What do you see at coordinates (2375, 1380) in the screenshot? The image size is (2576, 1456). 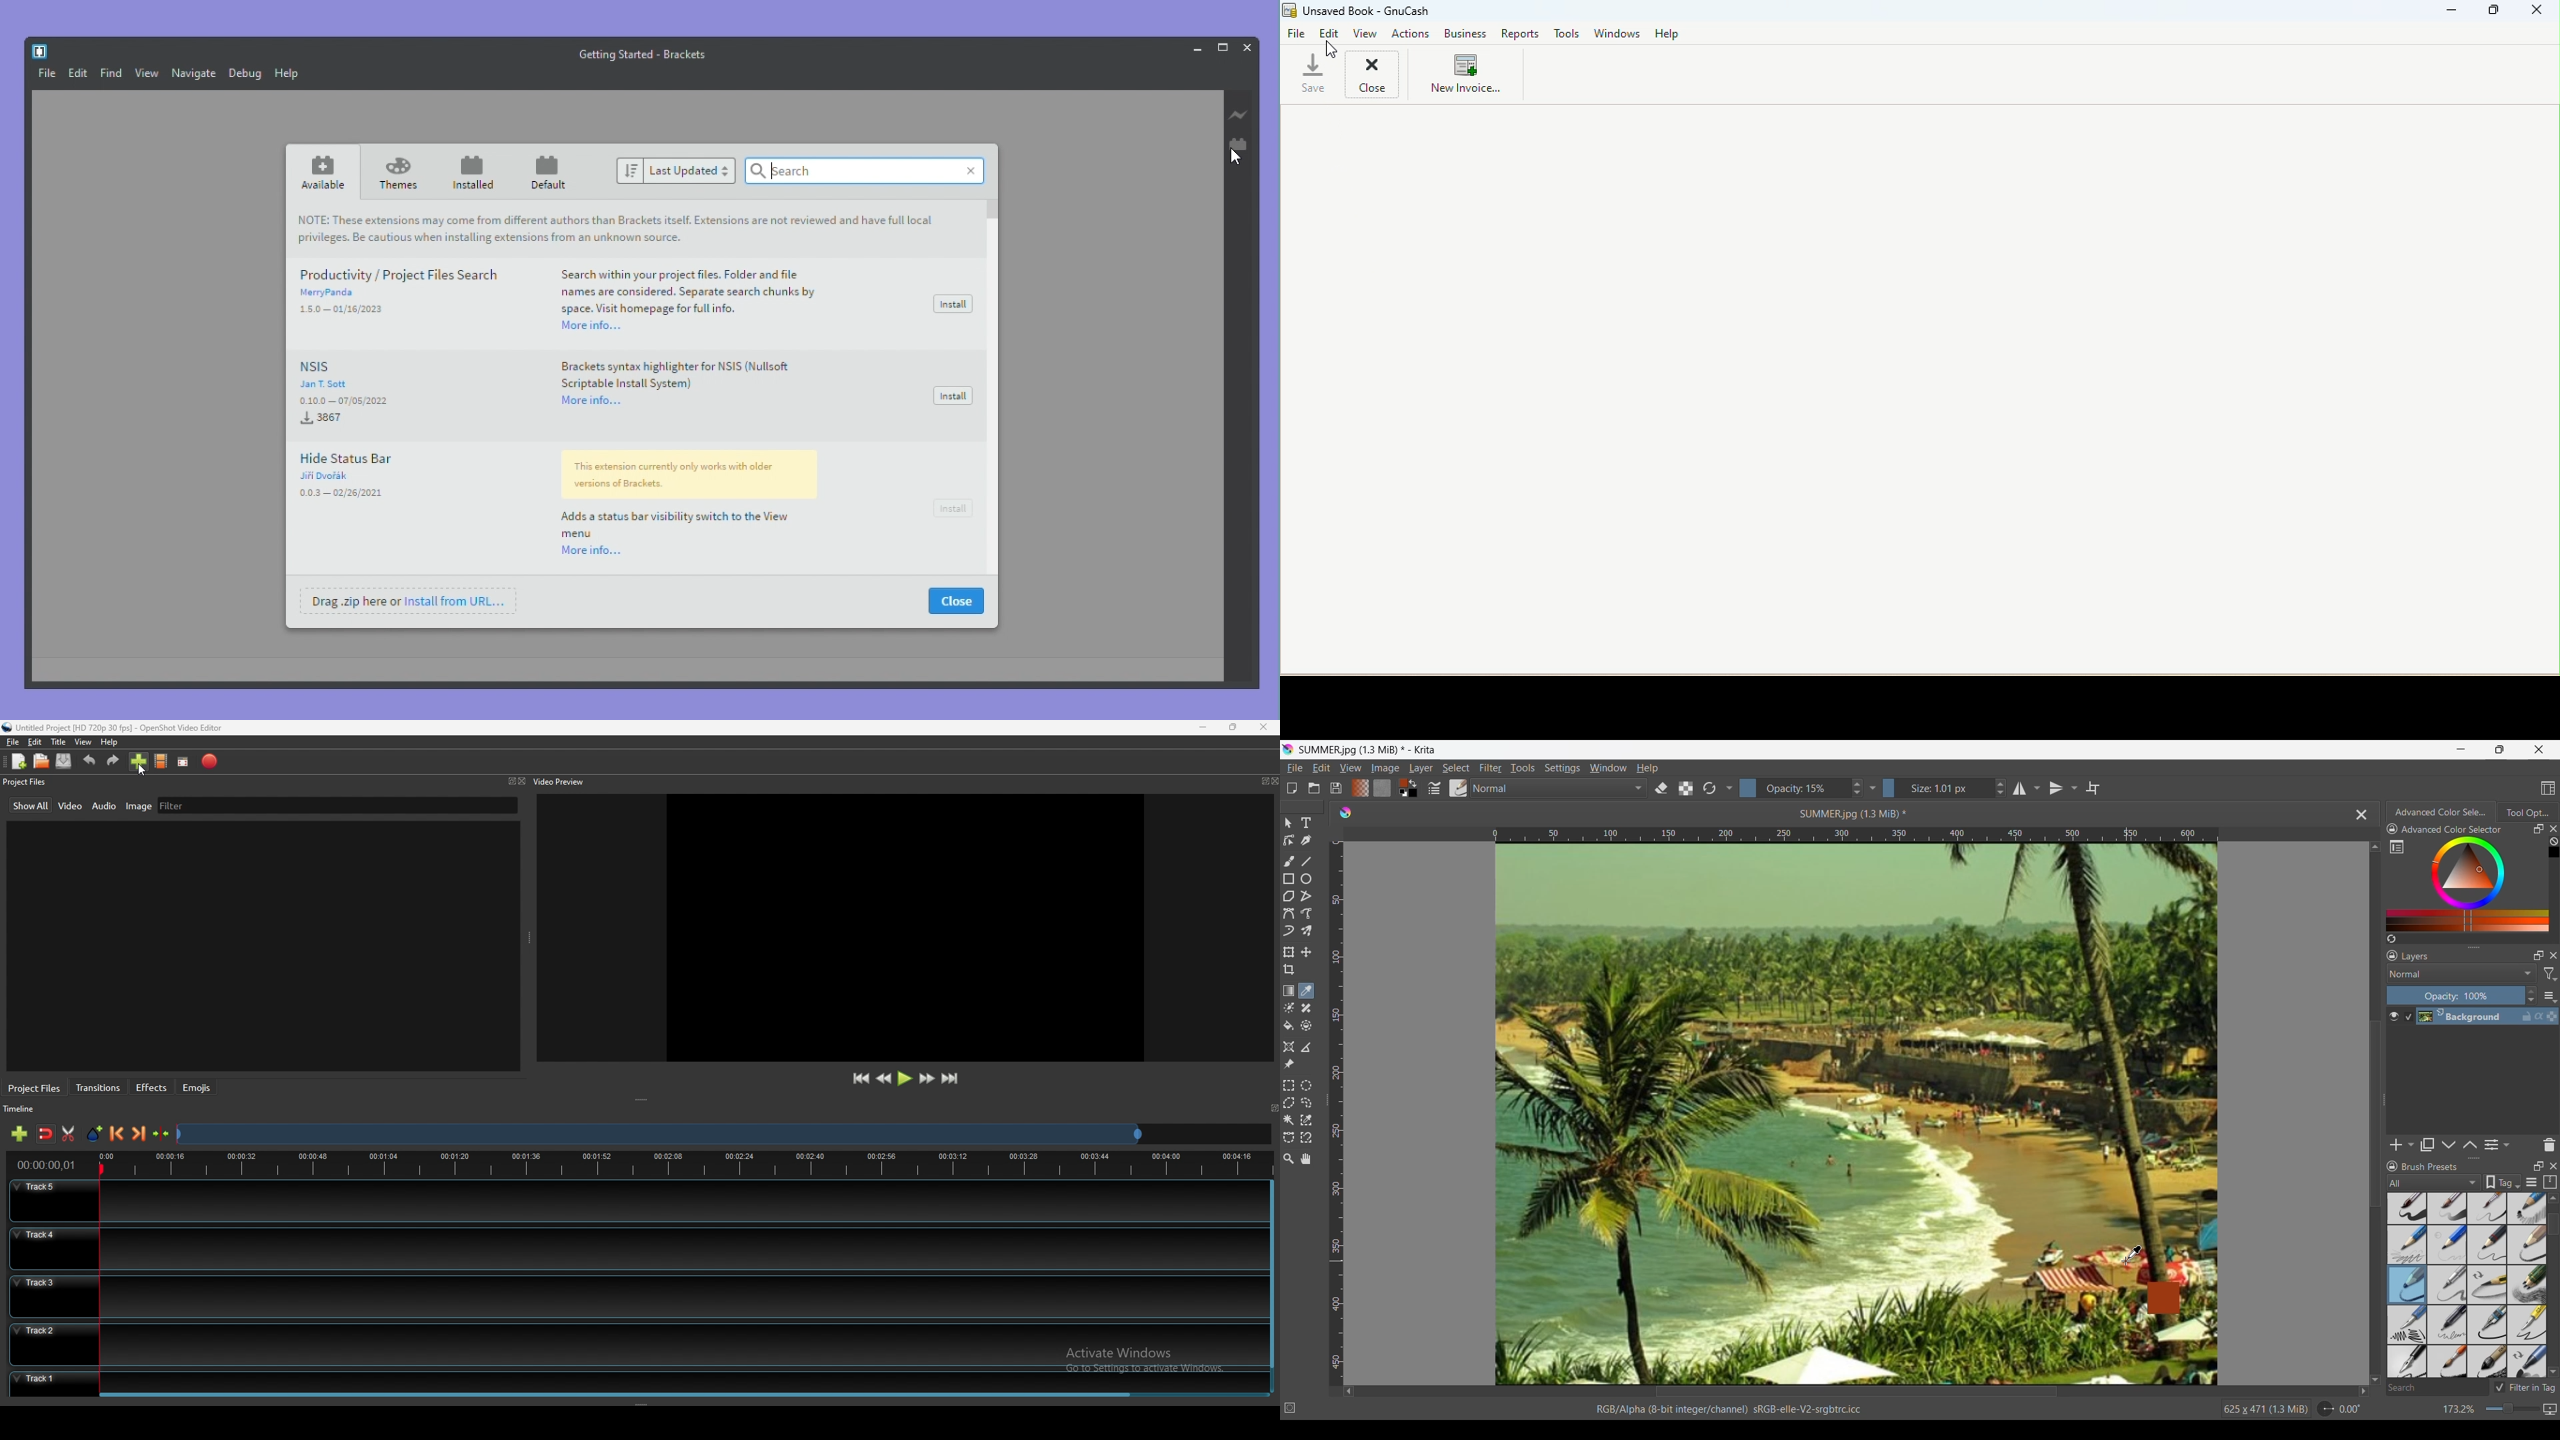 I see `Quick slide to bottom` at bounding box center [2375, 1380].